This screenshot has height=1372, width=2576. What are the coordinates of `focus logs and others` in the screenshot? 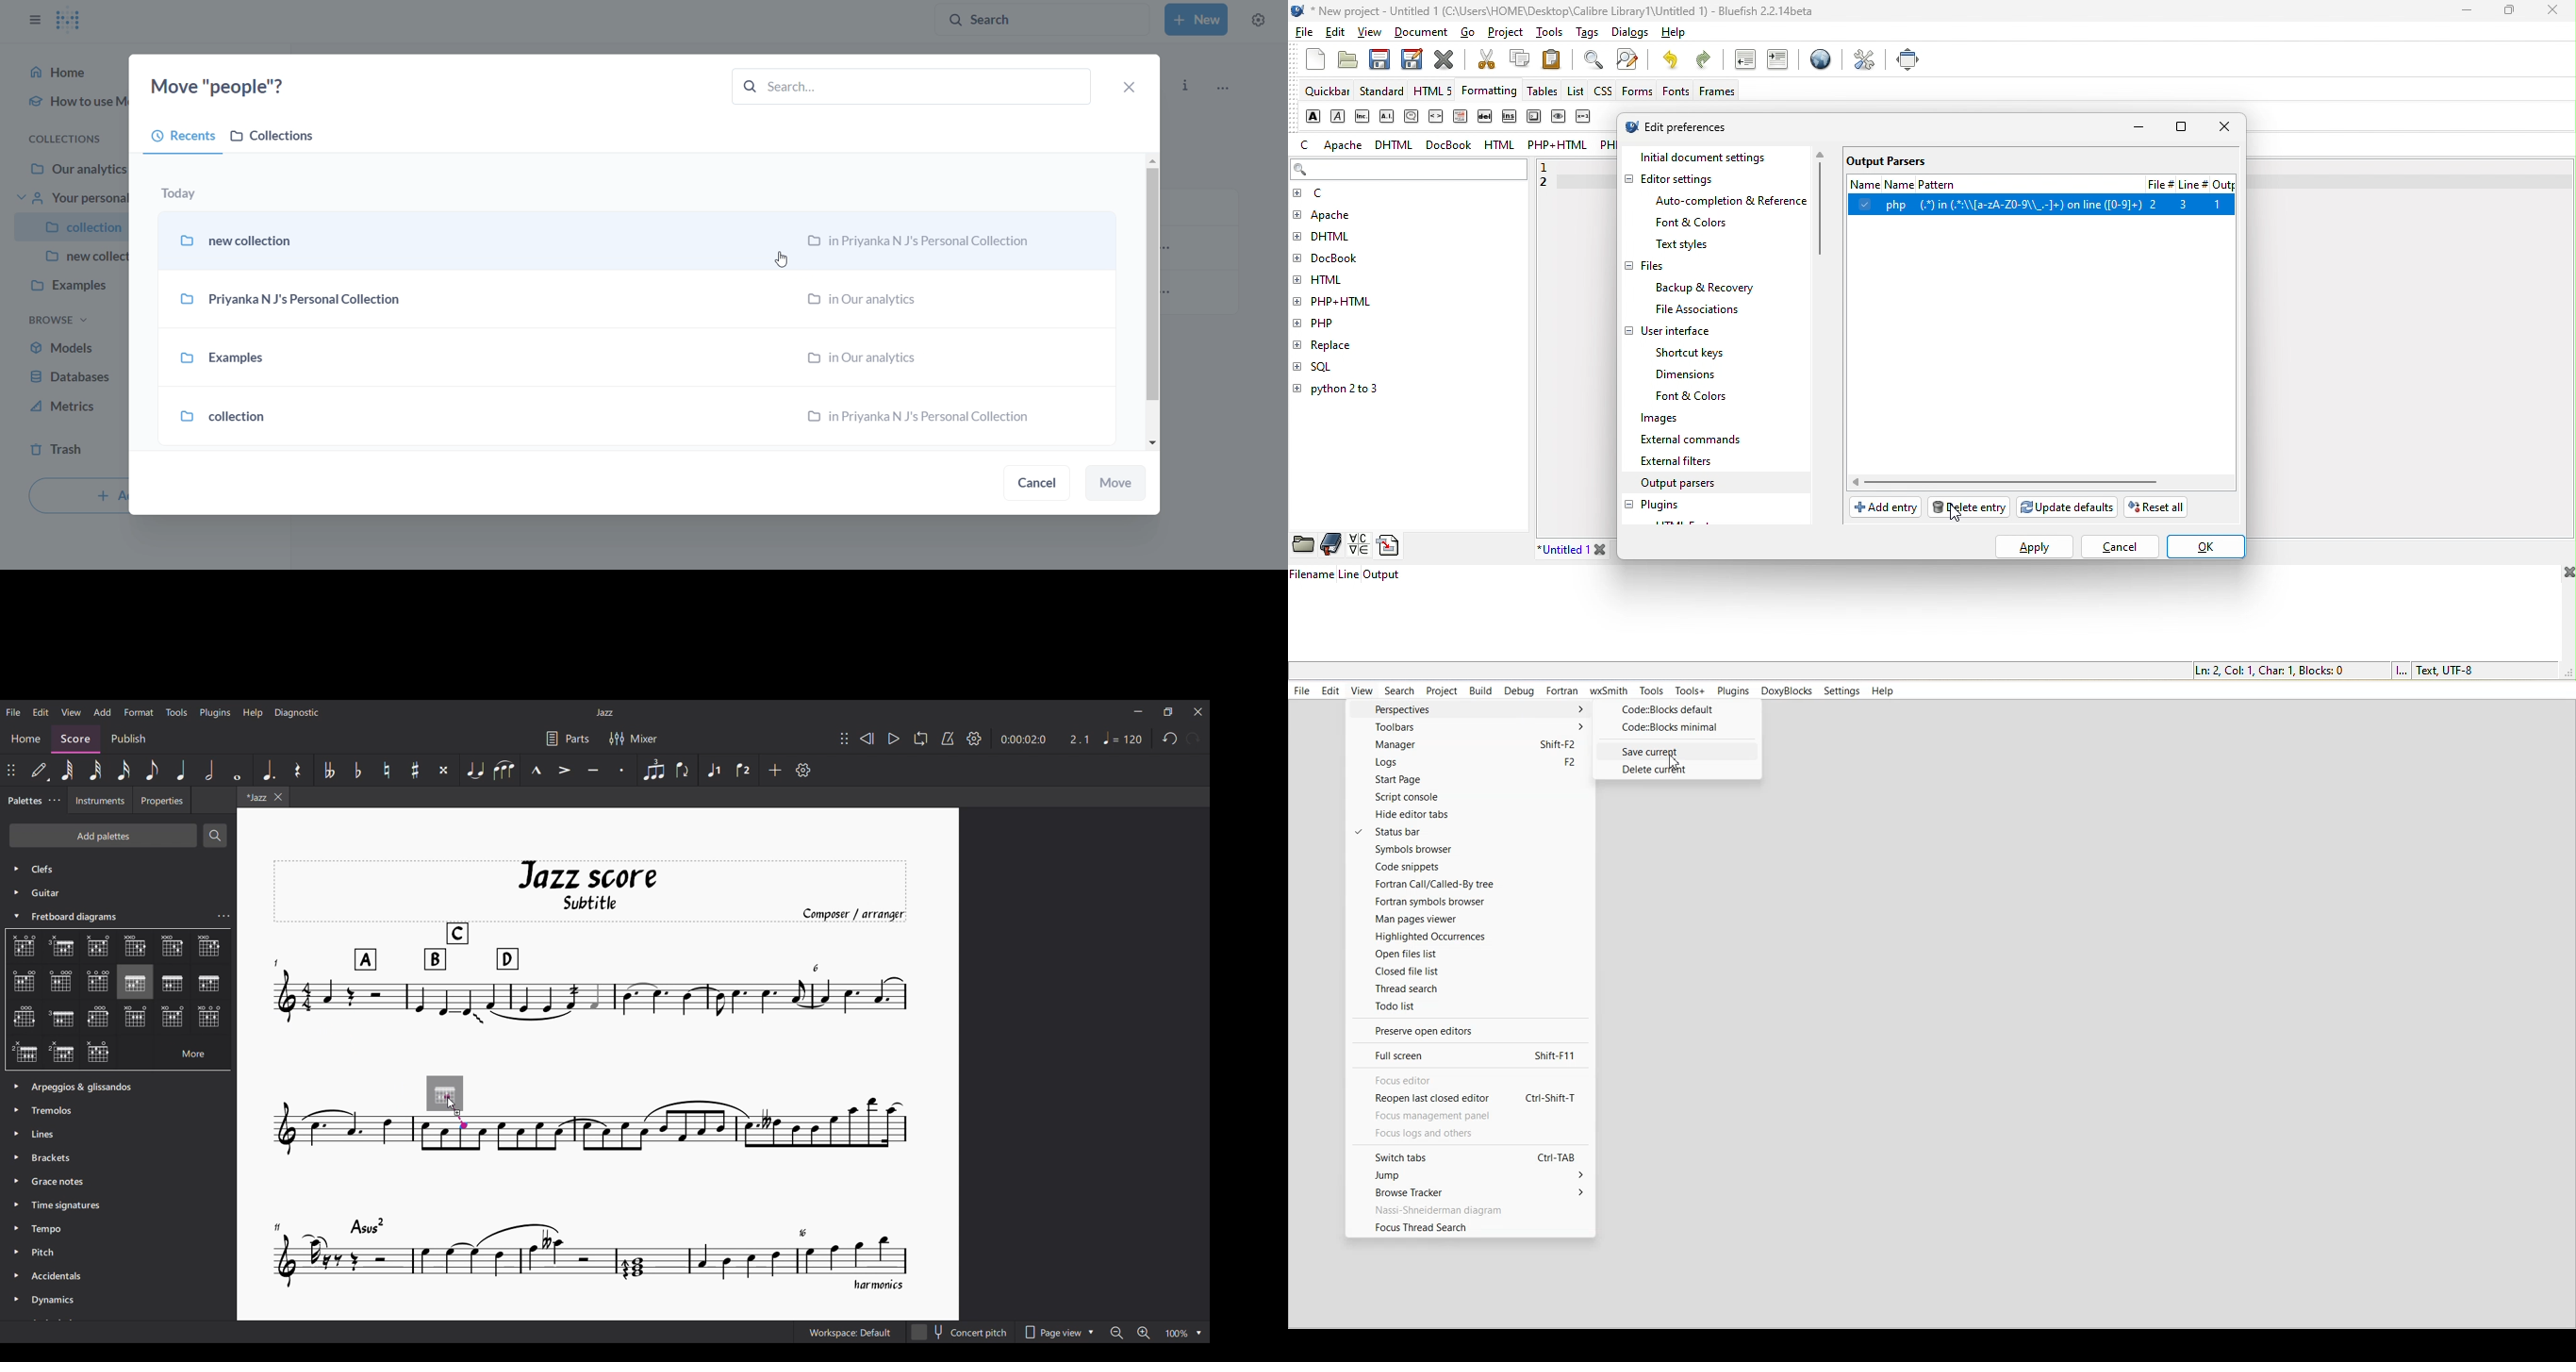 It's located at (1438, 1134).